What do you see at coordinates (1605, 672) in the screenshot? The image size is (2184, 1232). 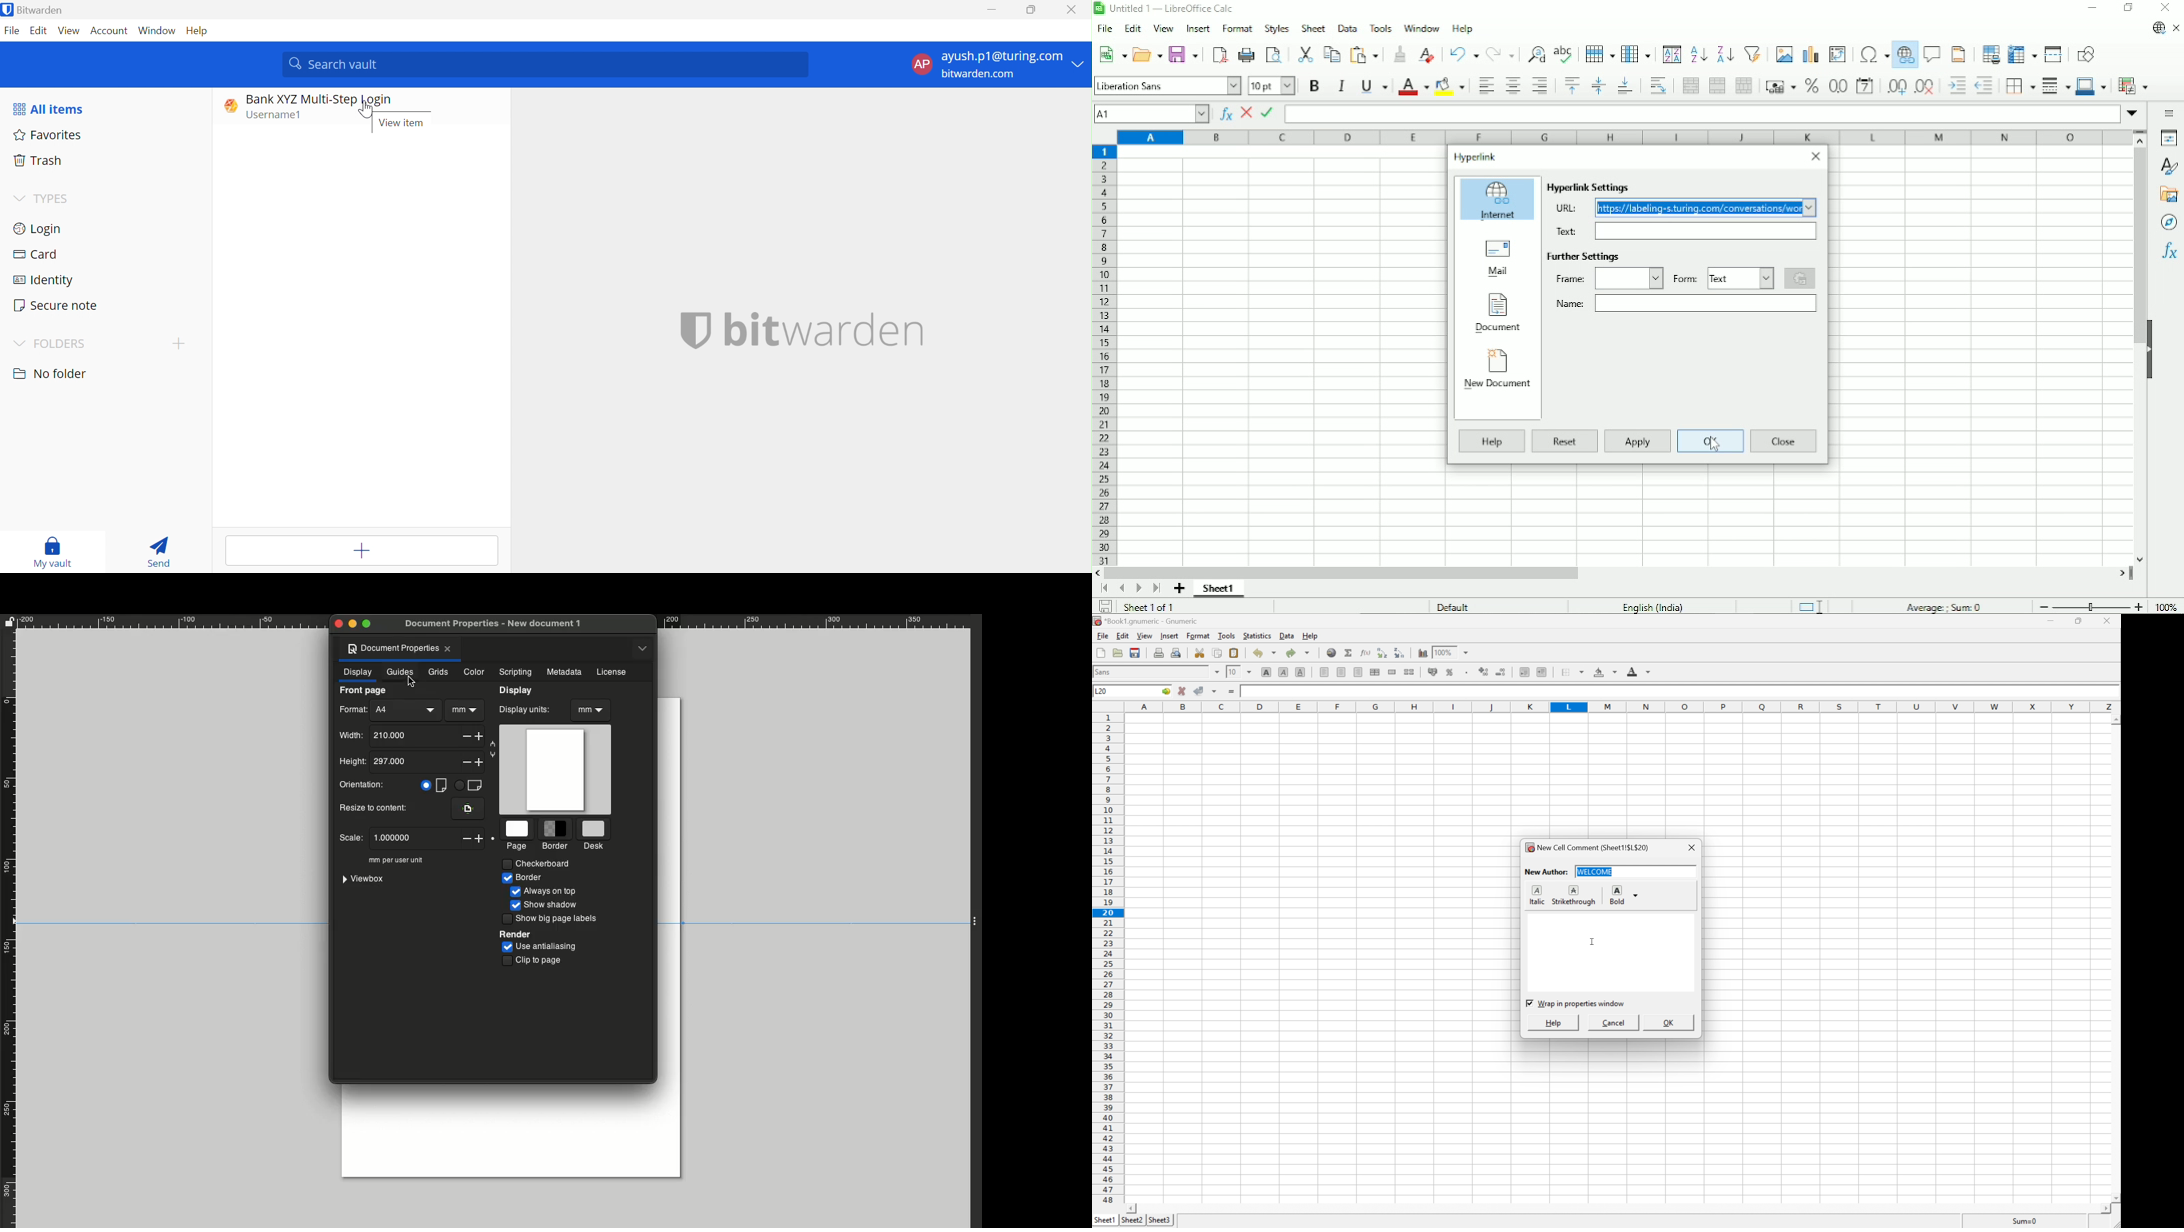 I see `Background` at bounding box center [1605, 672].